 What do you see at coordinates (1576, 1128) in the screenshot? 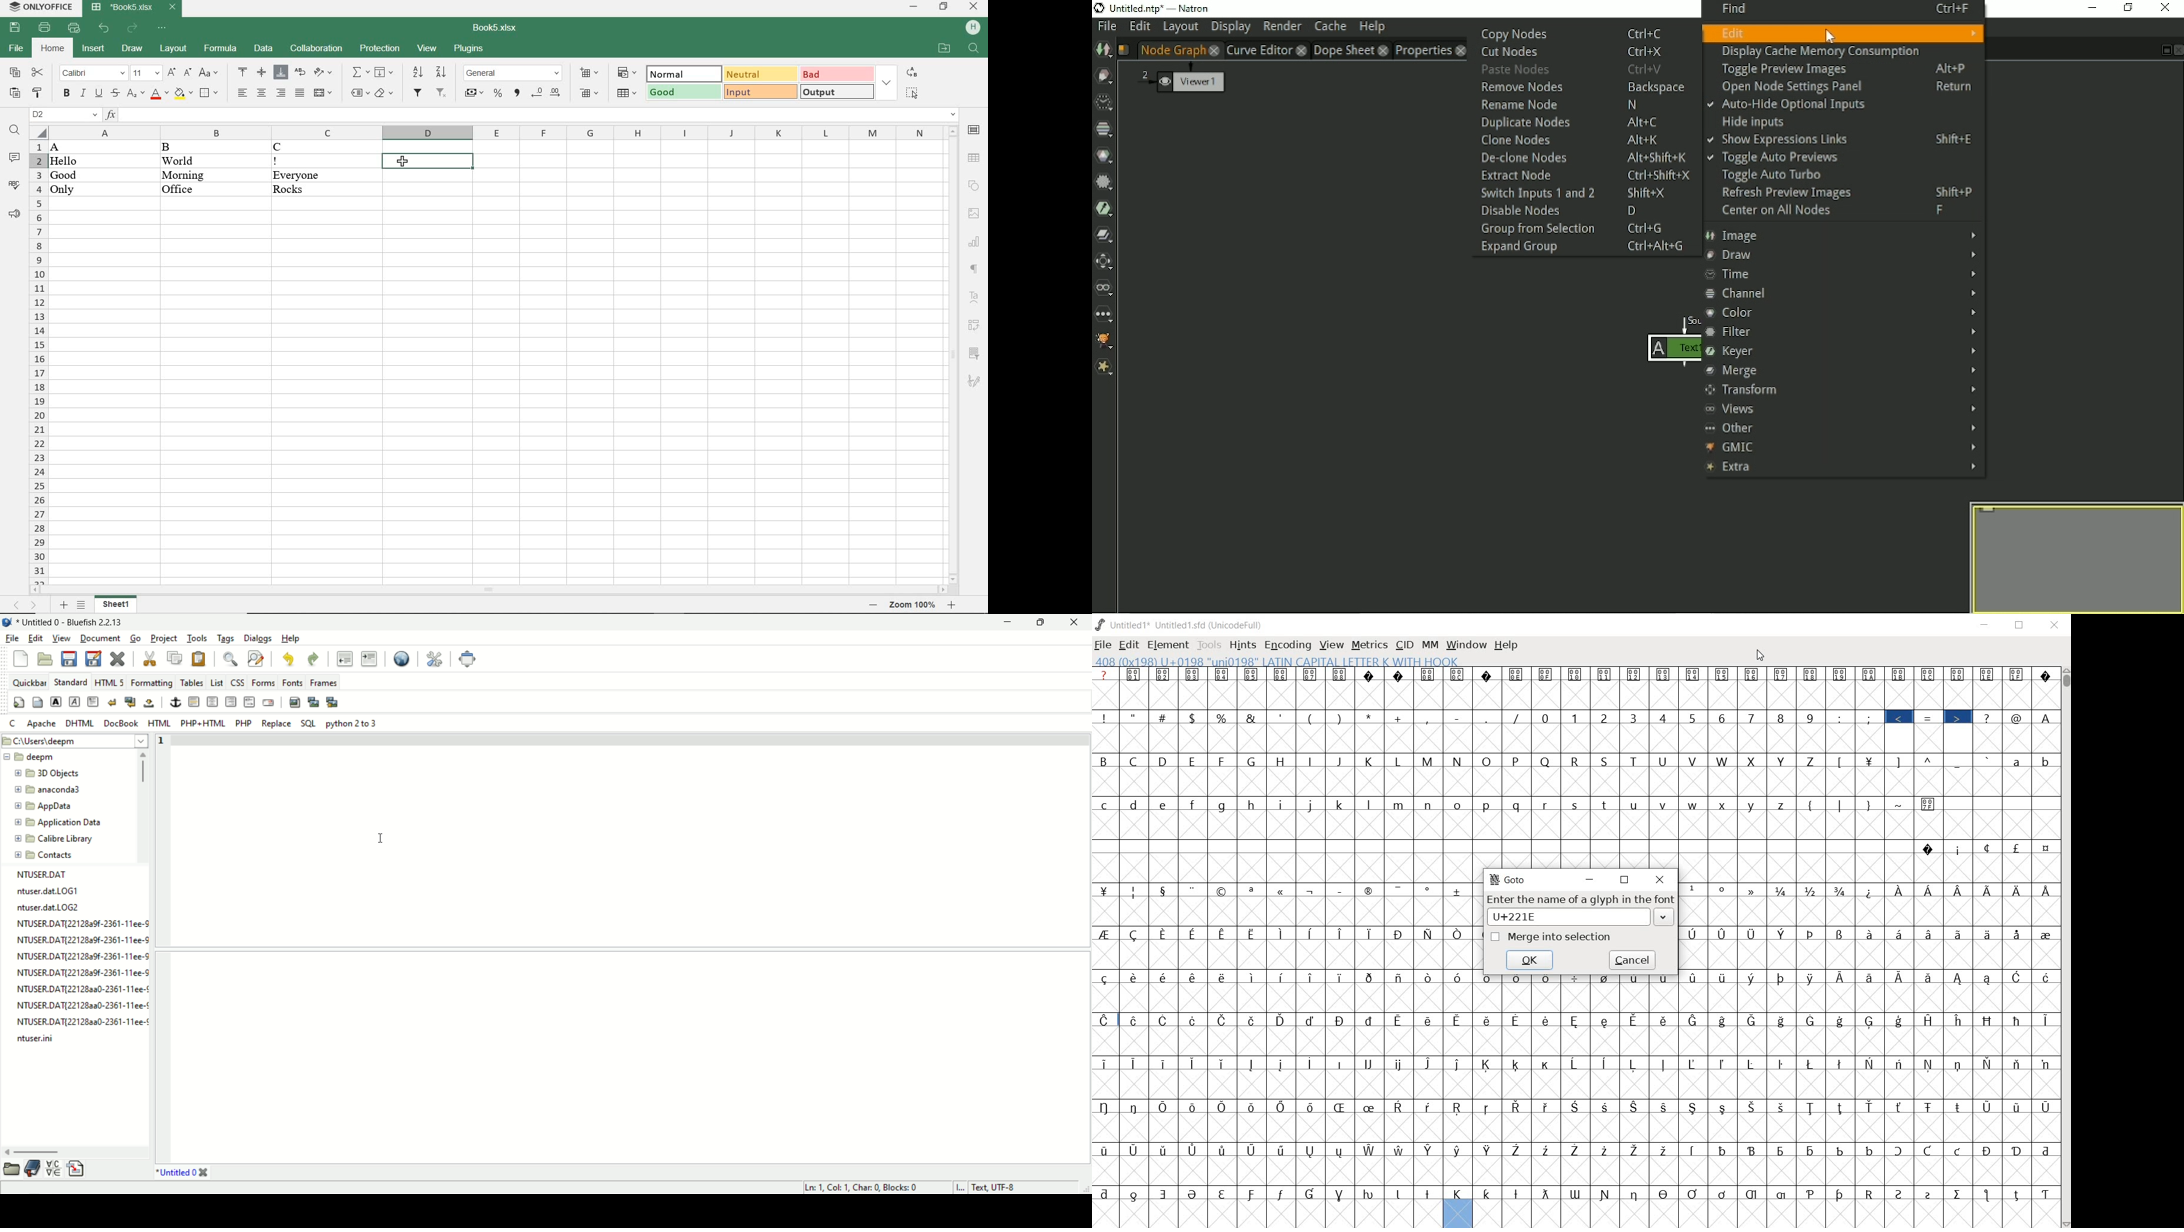
I see `empty glyph slots` at bounding box center [1576, 1128].